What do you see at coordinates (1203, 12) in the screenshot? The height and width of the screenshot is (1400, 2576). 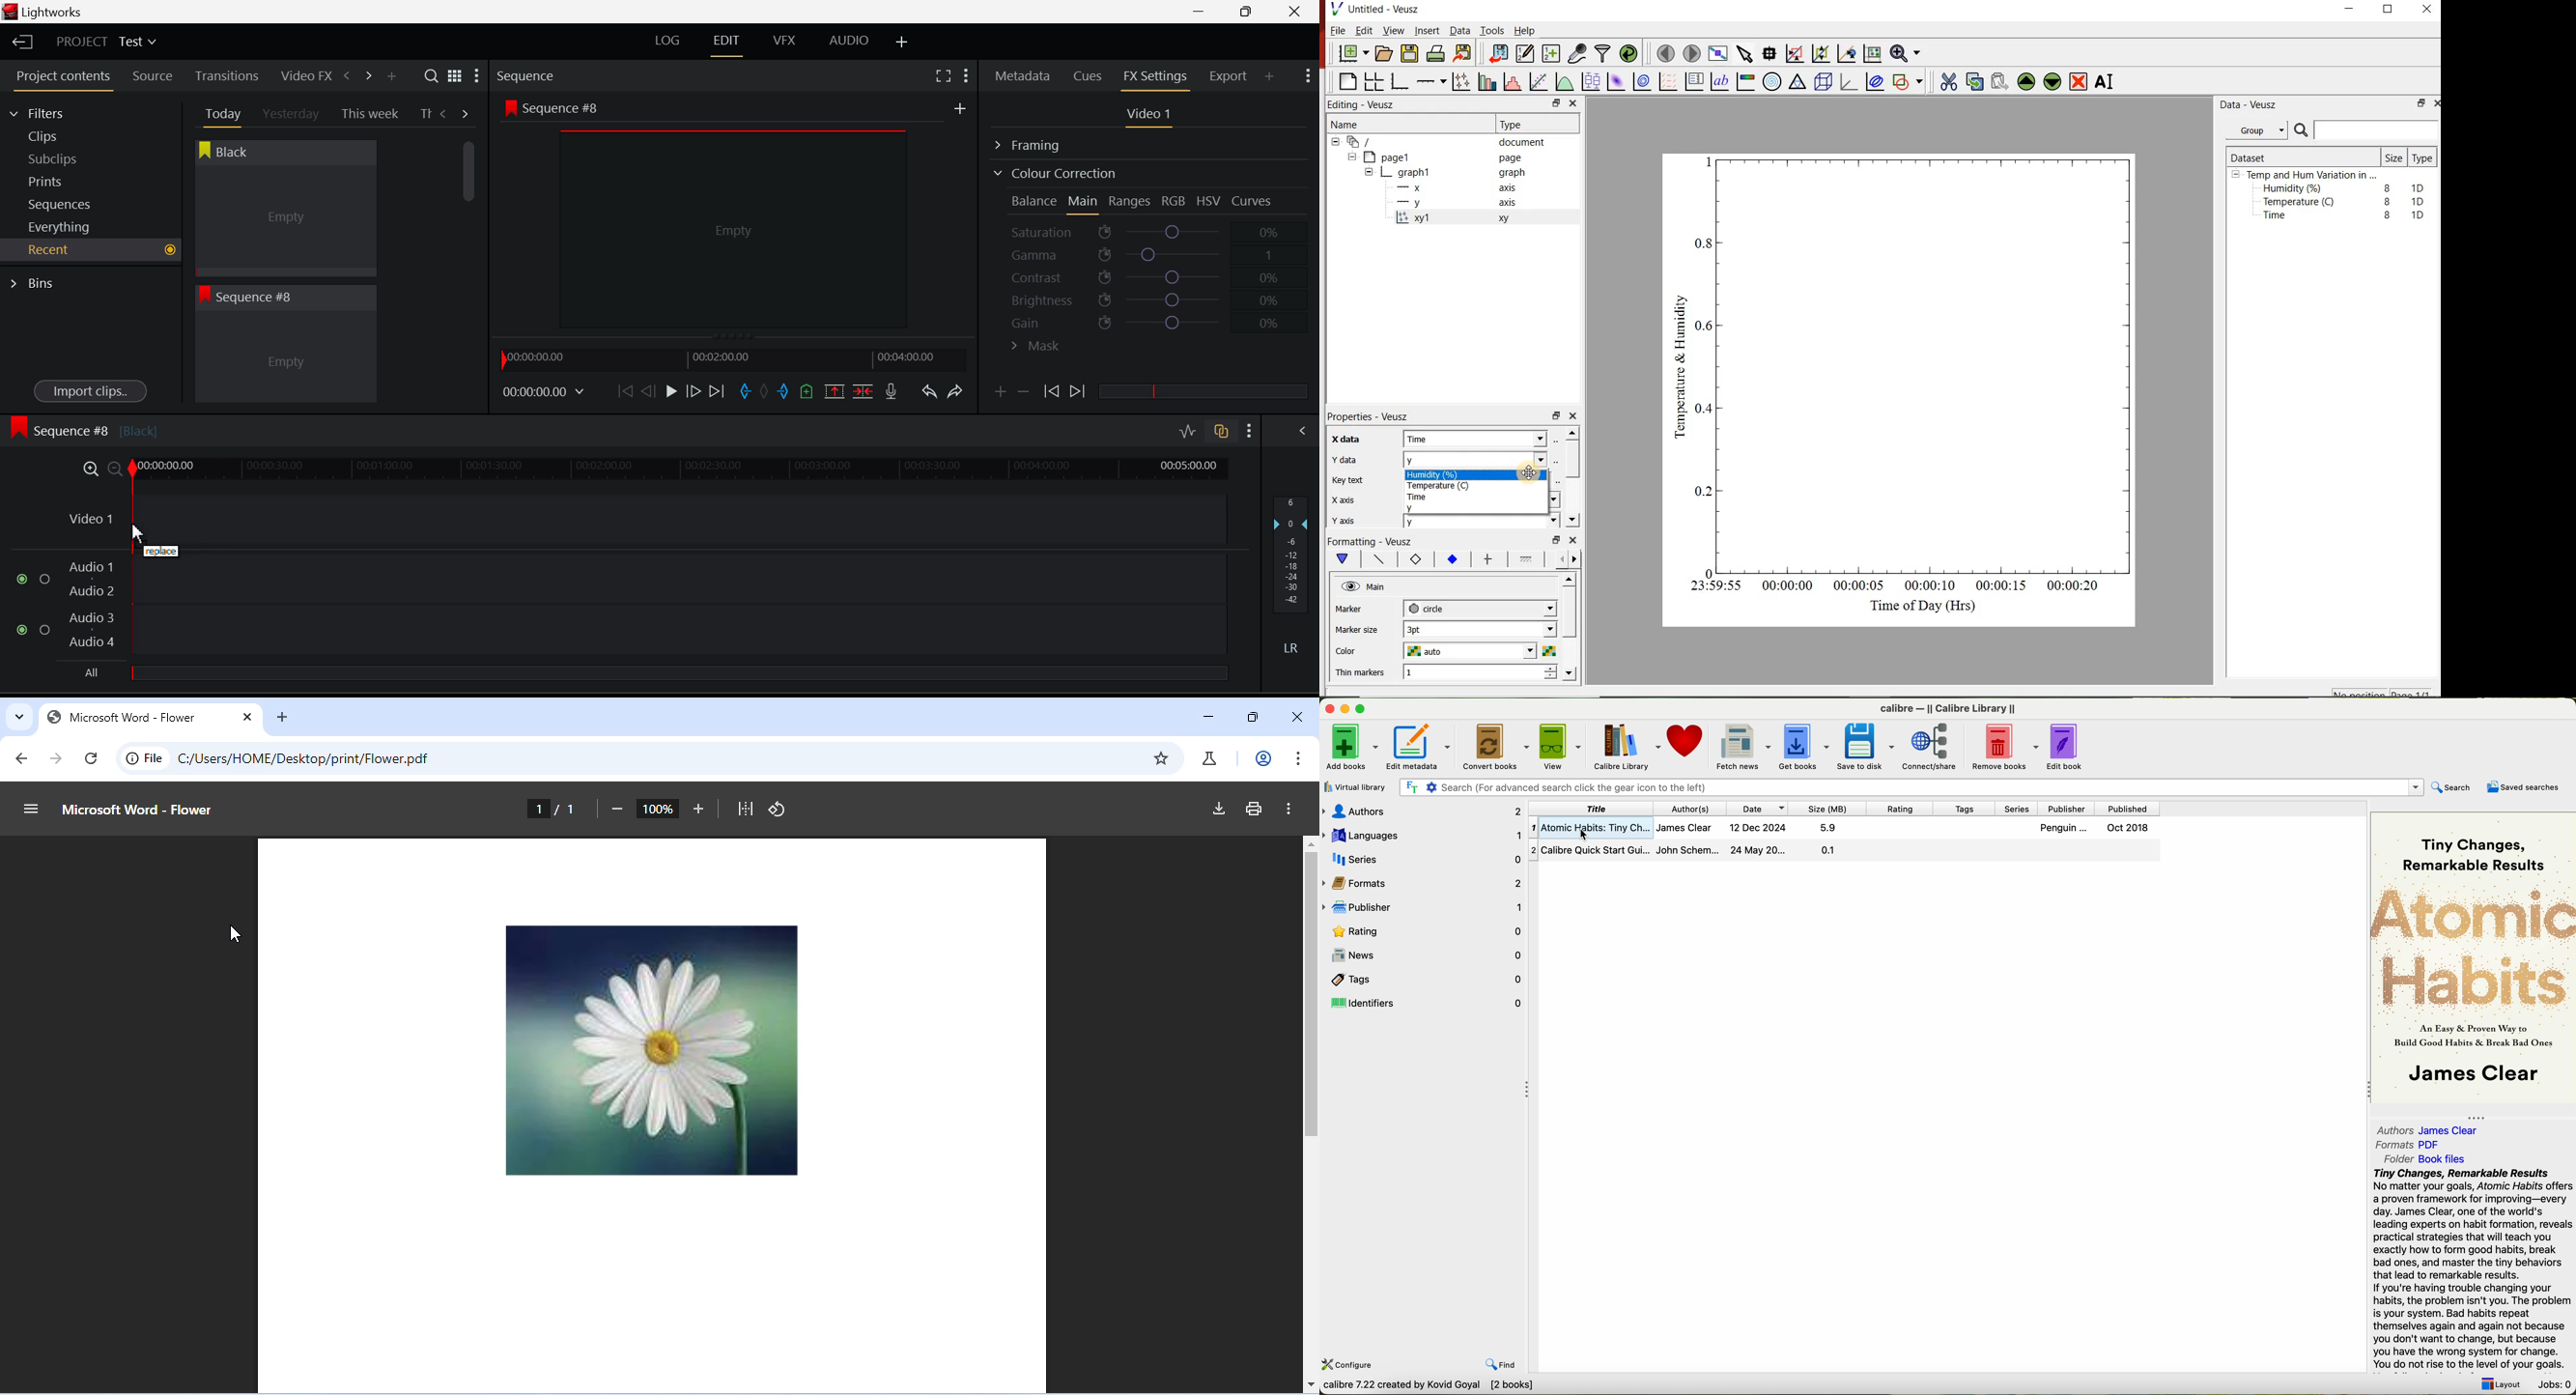 I see `Restore Down` at bounding box center [1203, 12].